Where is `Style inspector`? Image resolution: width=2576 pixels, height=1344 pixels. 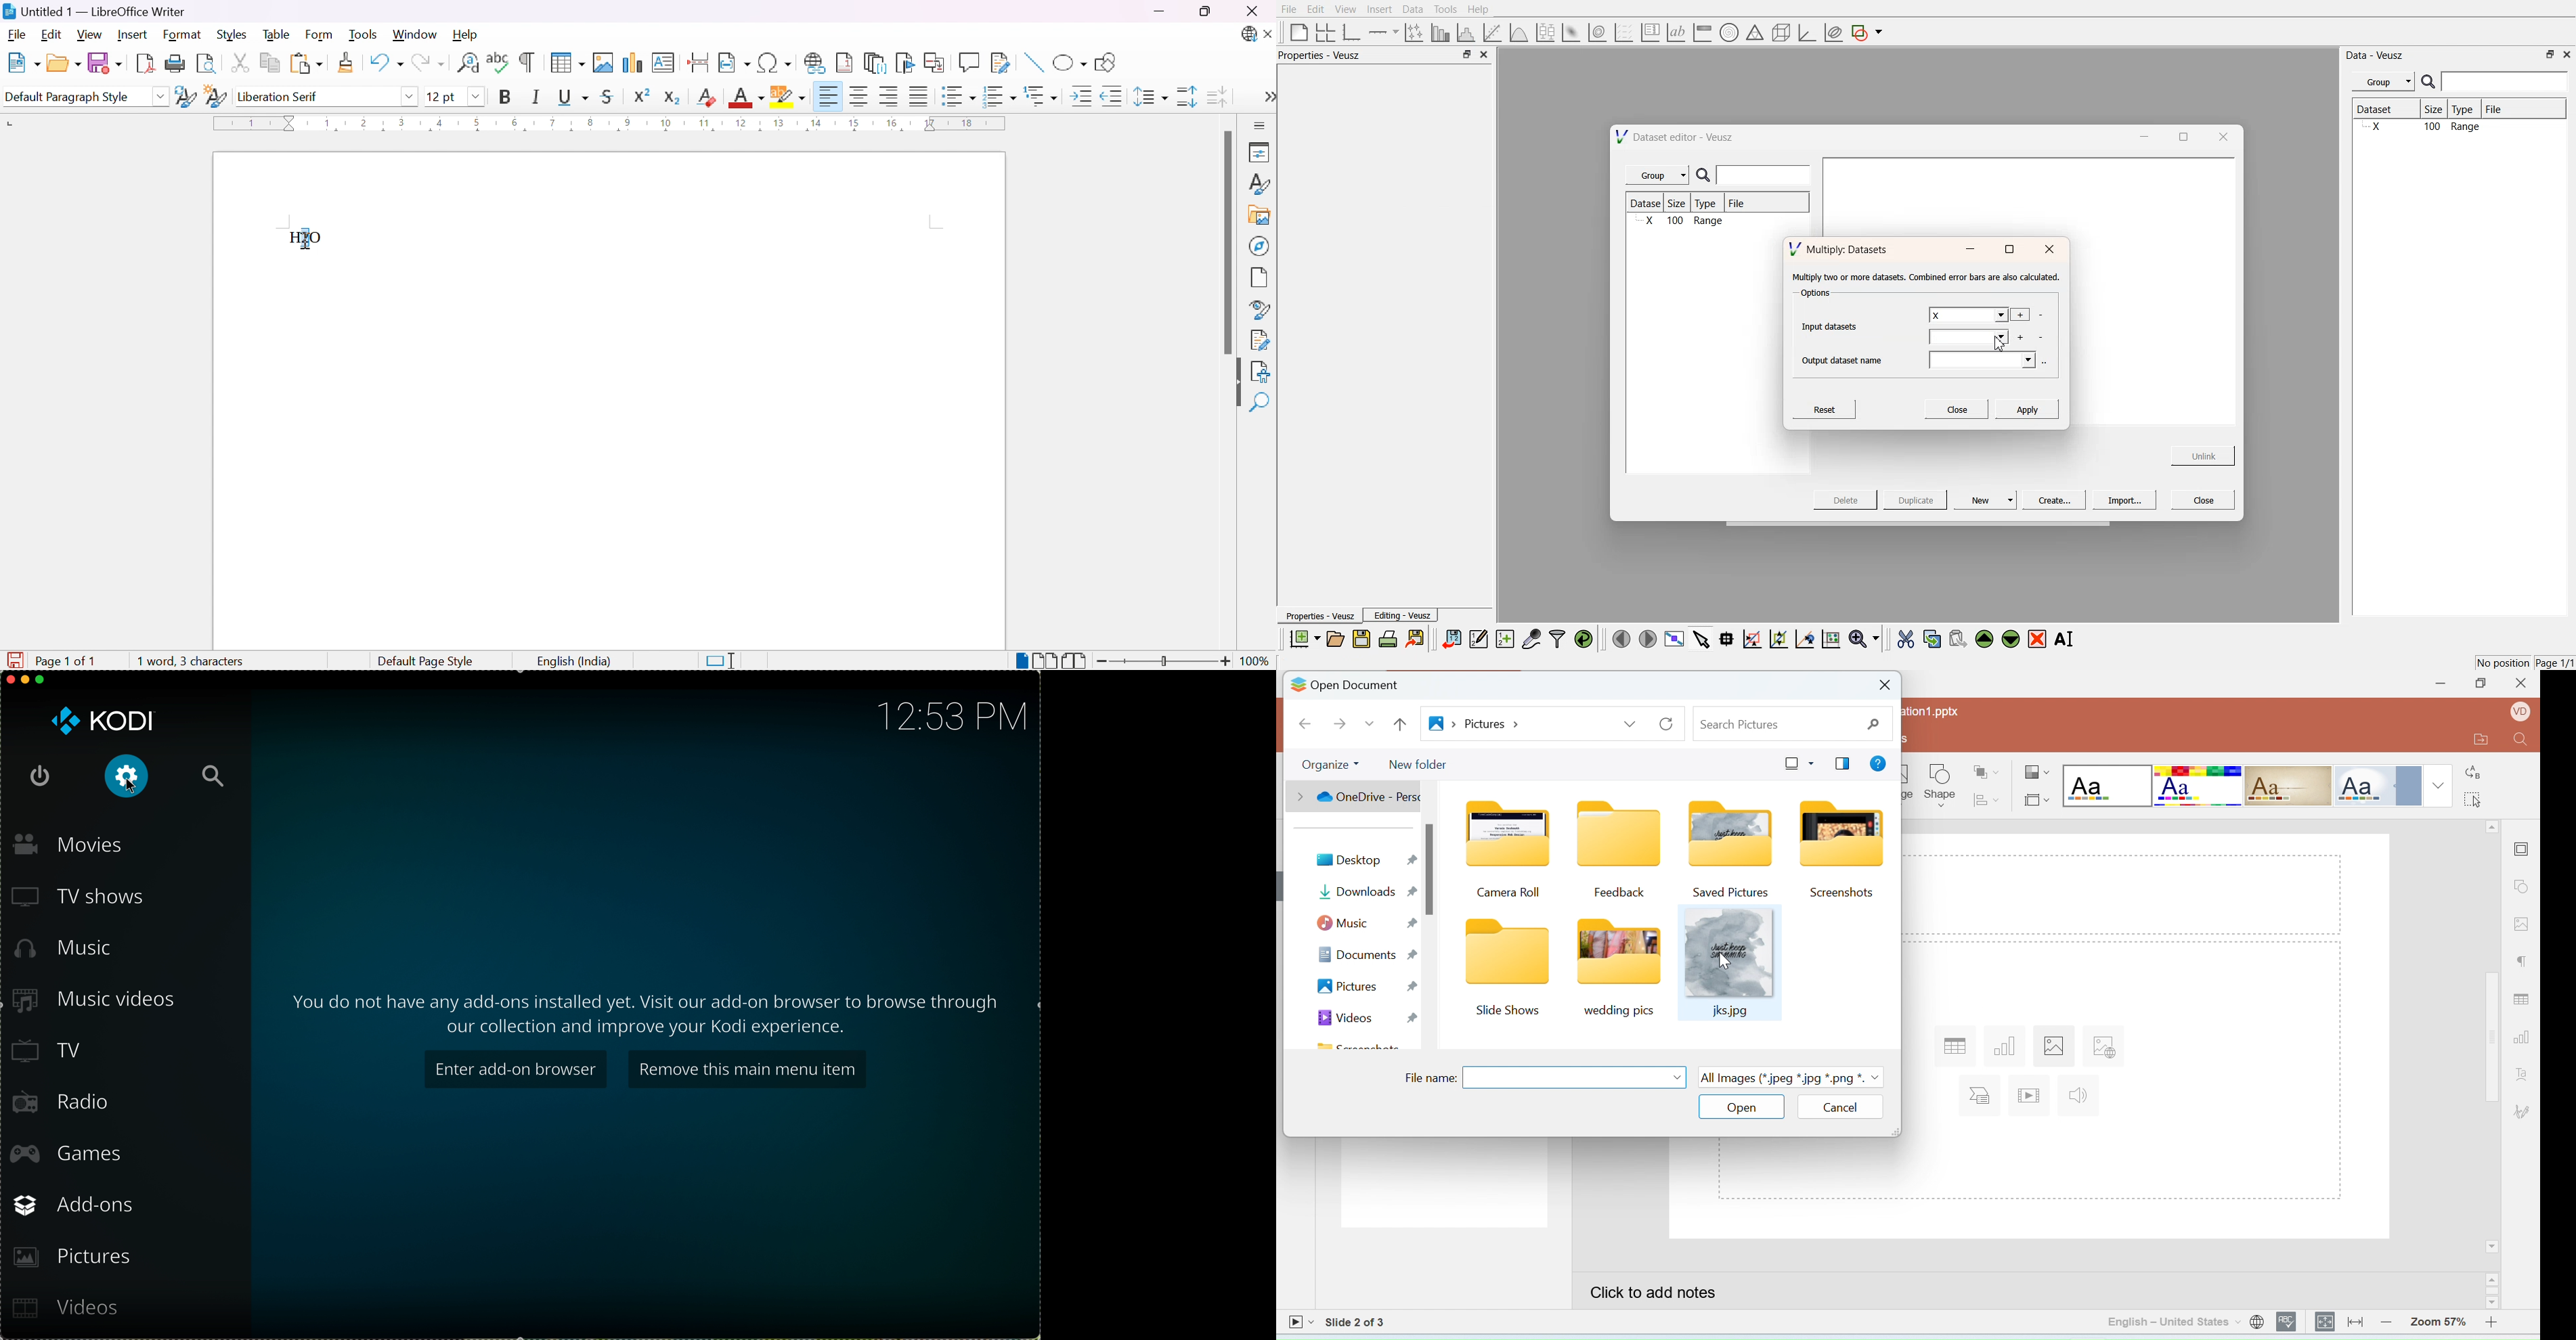
Style inspector is located at coordinates (1259, 310).